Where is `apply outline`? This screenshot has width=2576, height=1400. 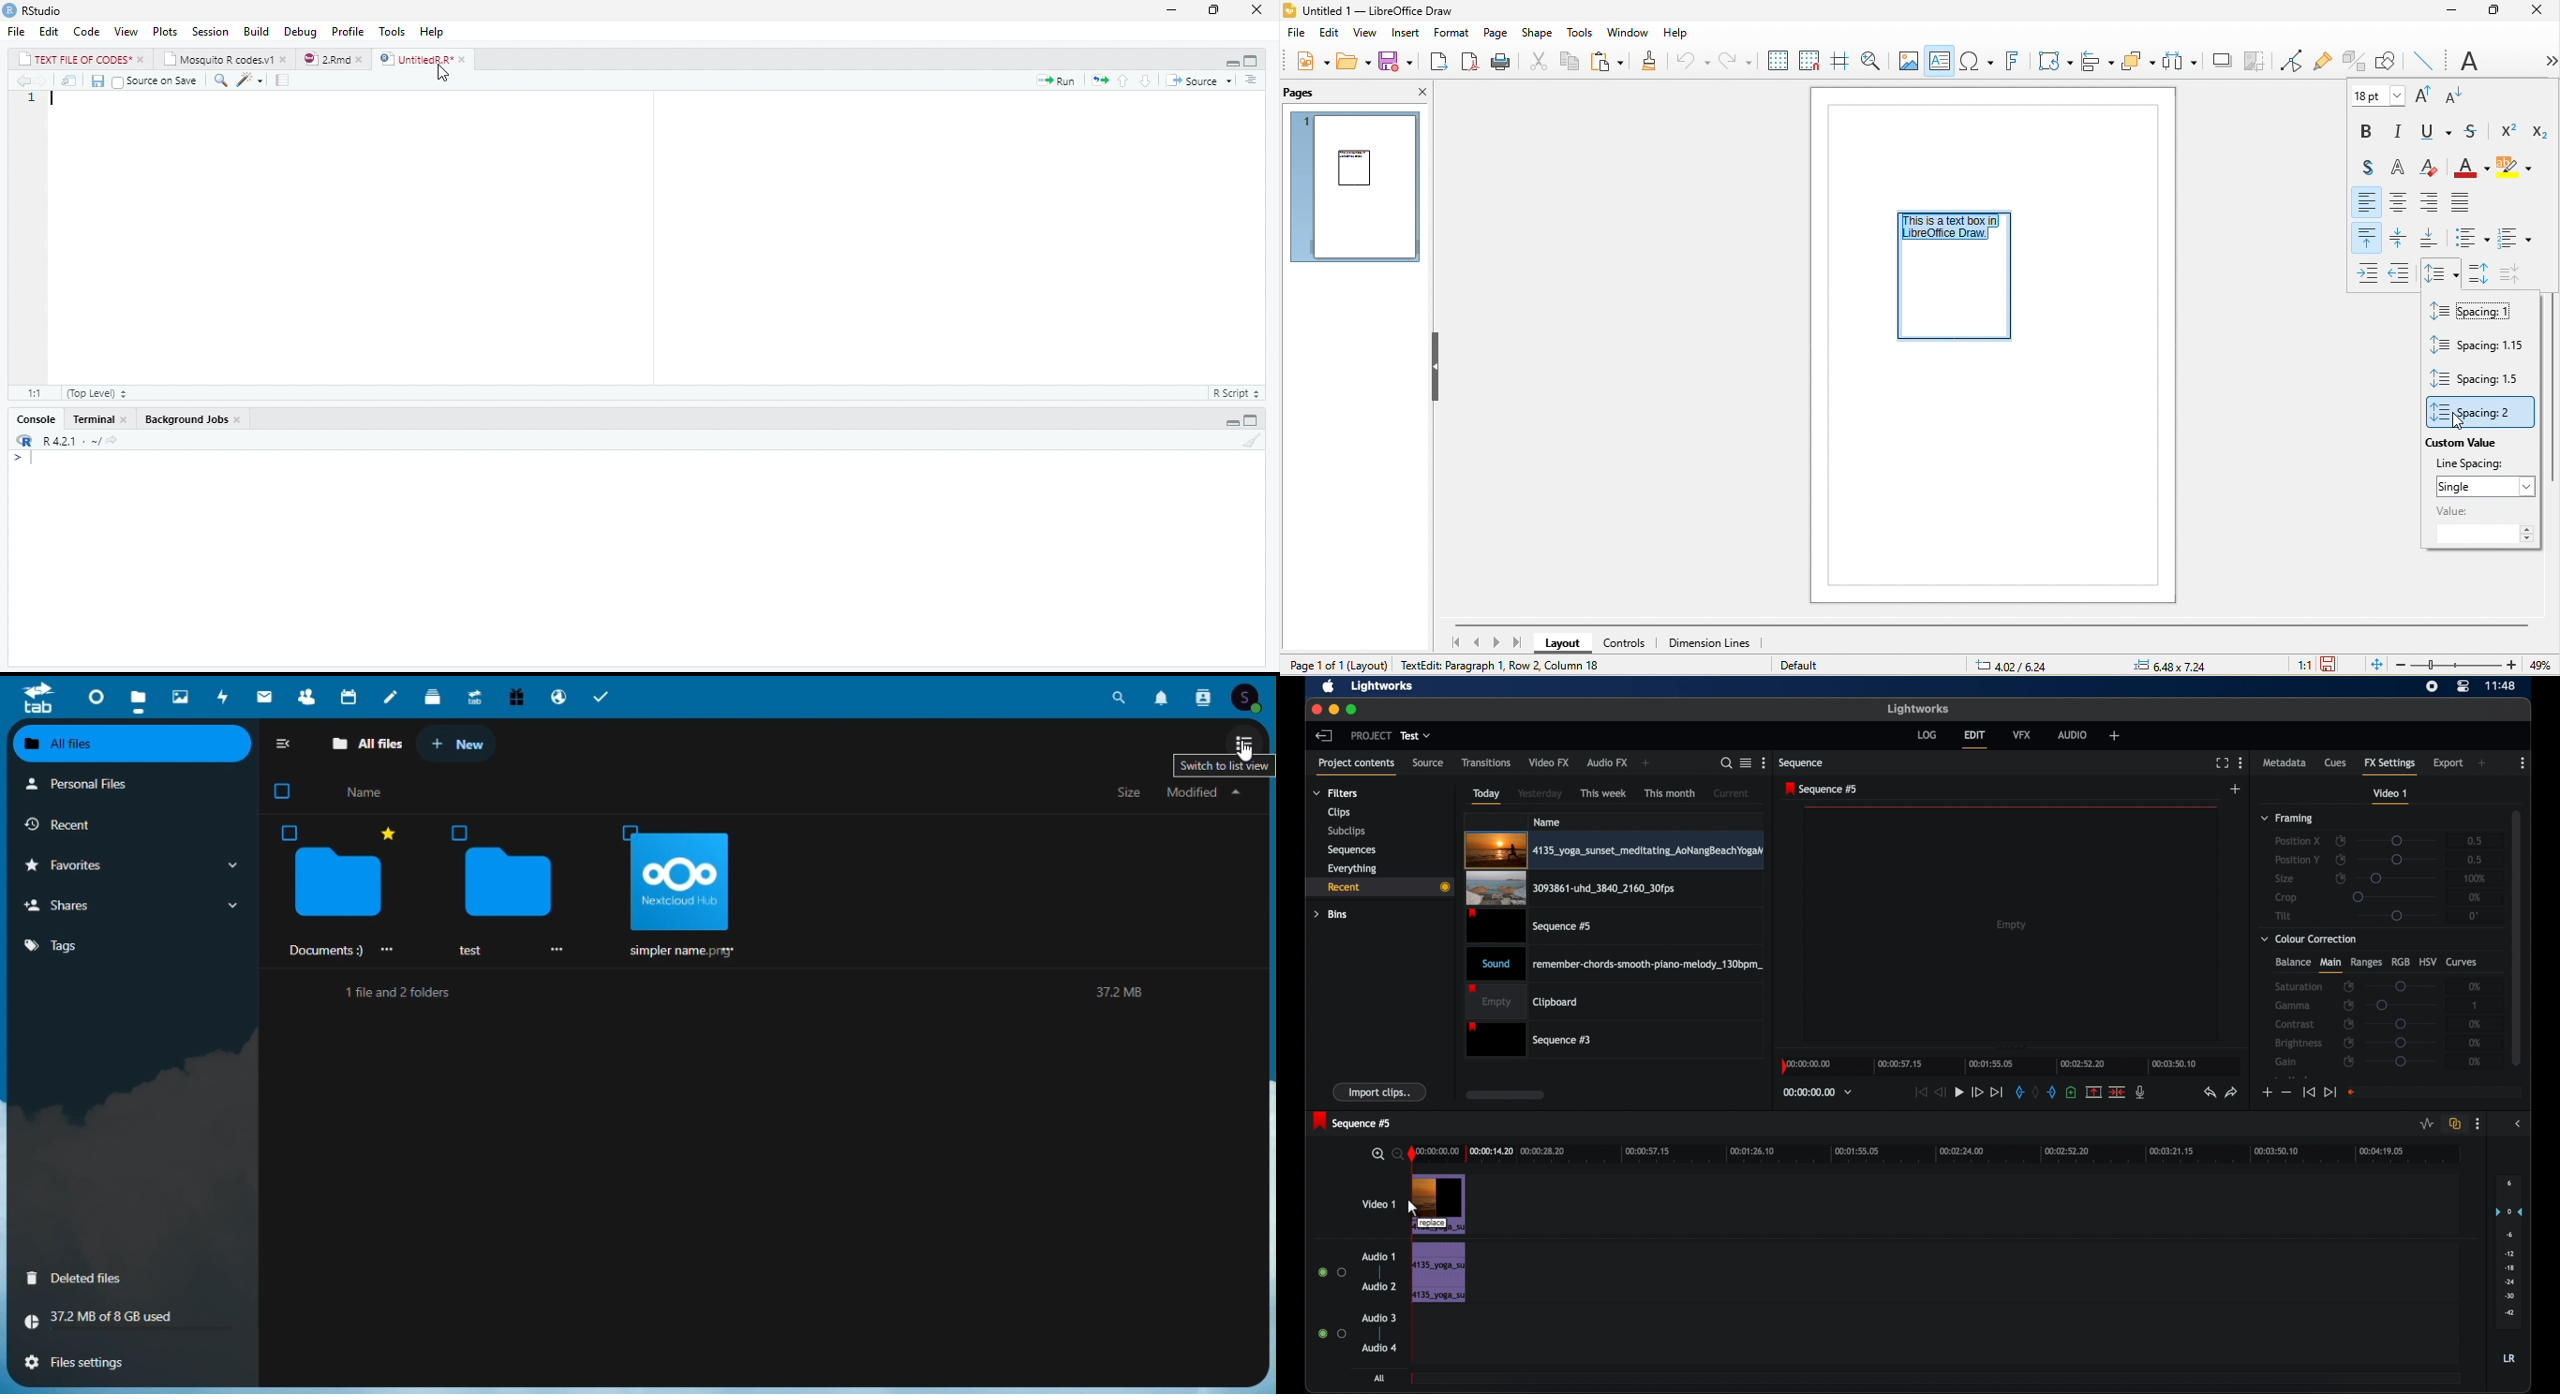 apply outline is located at coordinates (2402, 168).